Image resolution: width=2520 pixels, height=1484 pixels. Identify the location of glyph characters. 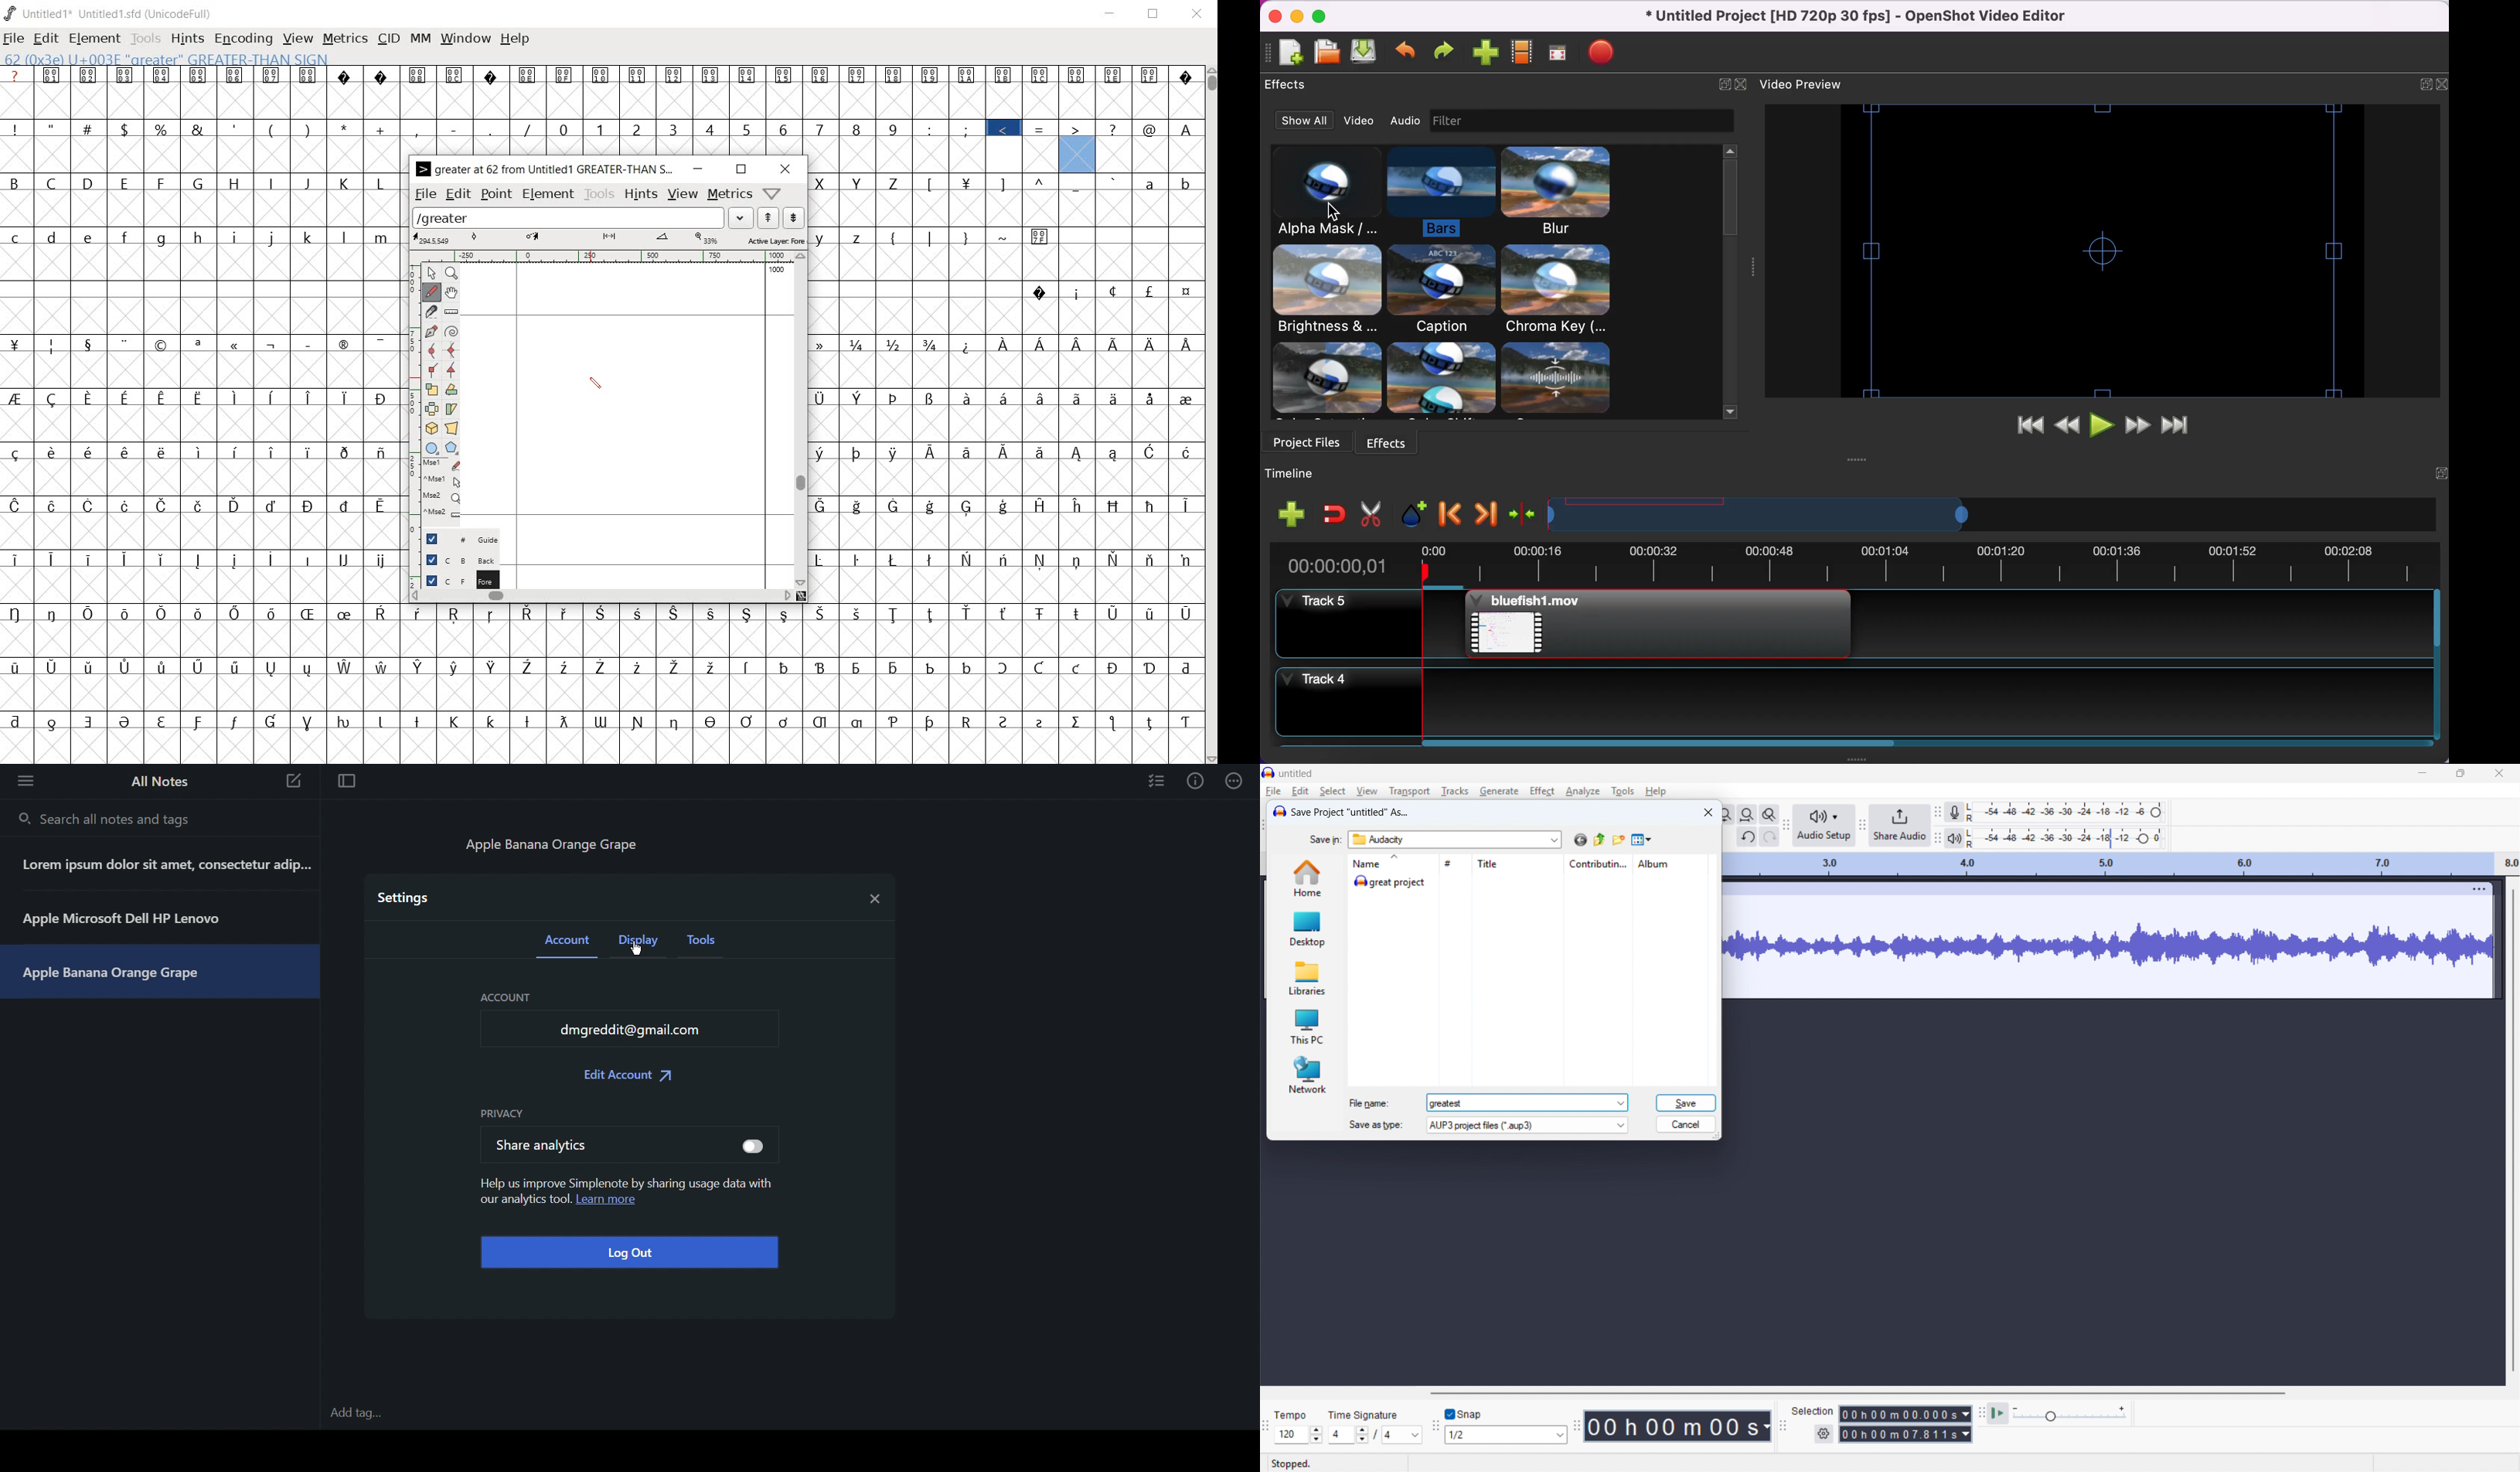
(803, 684).